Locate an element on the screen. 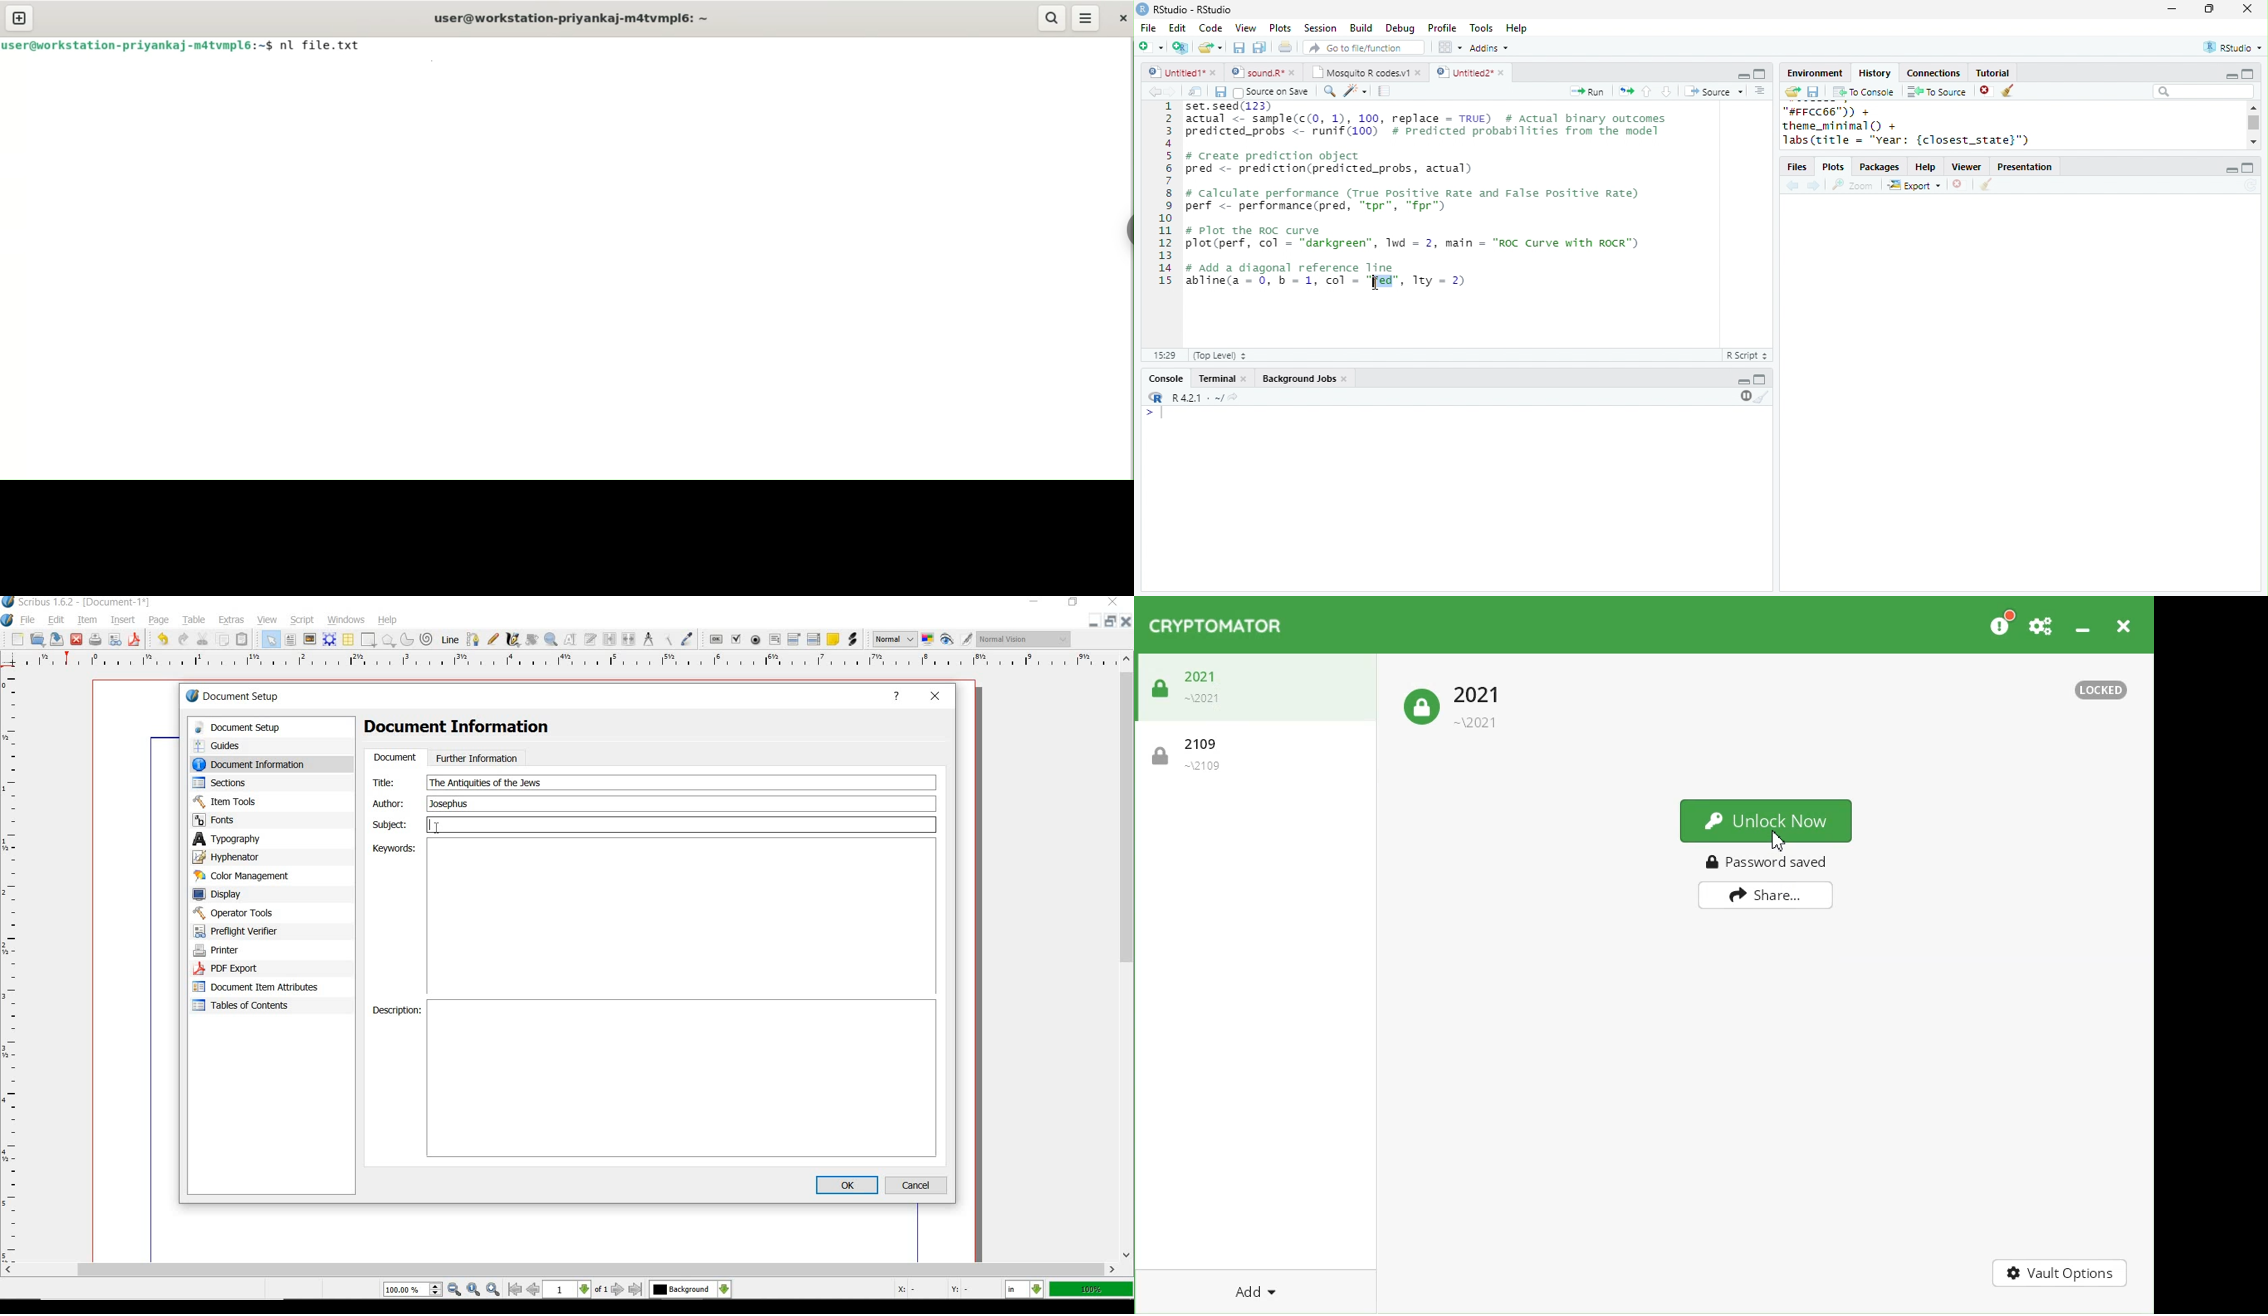 This screenshot has height=1316, width=2268. # Create prediction object
pred <- prediction(predicted_probs, actual) is located at coordinates (1330, 163).